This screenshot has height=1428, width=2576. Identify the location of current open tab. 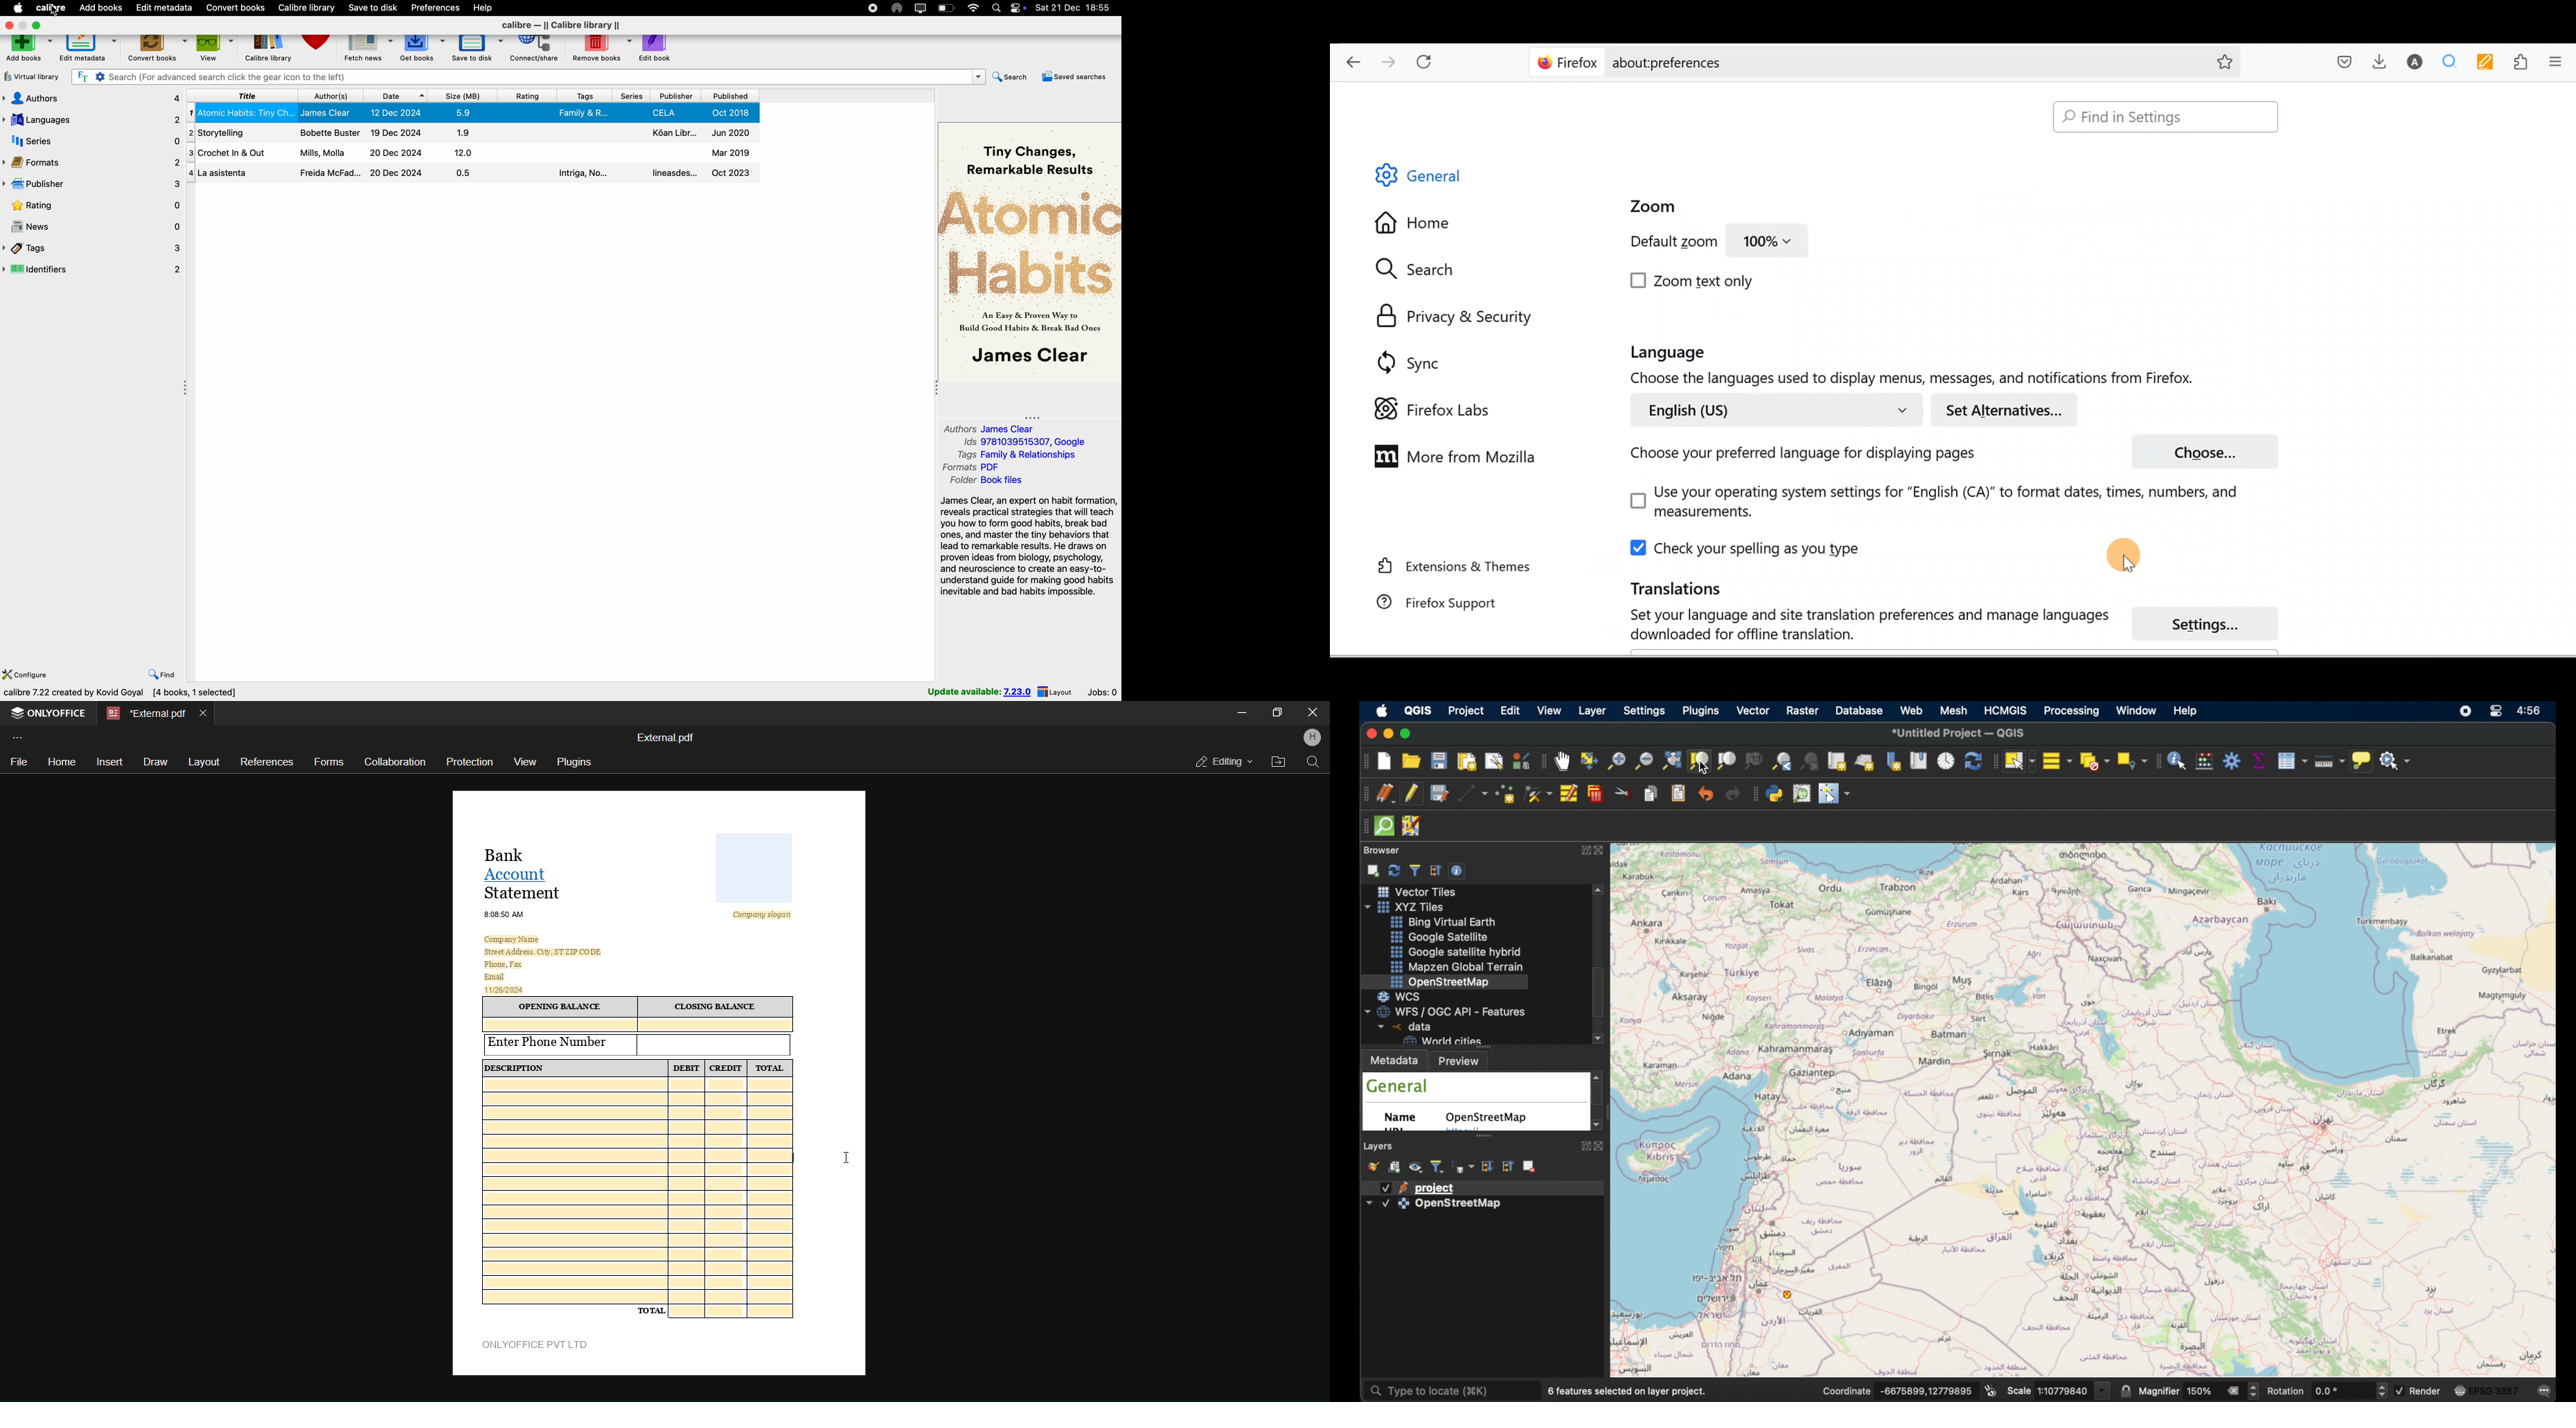
(144, 712).